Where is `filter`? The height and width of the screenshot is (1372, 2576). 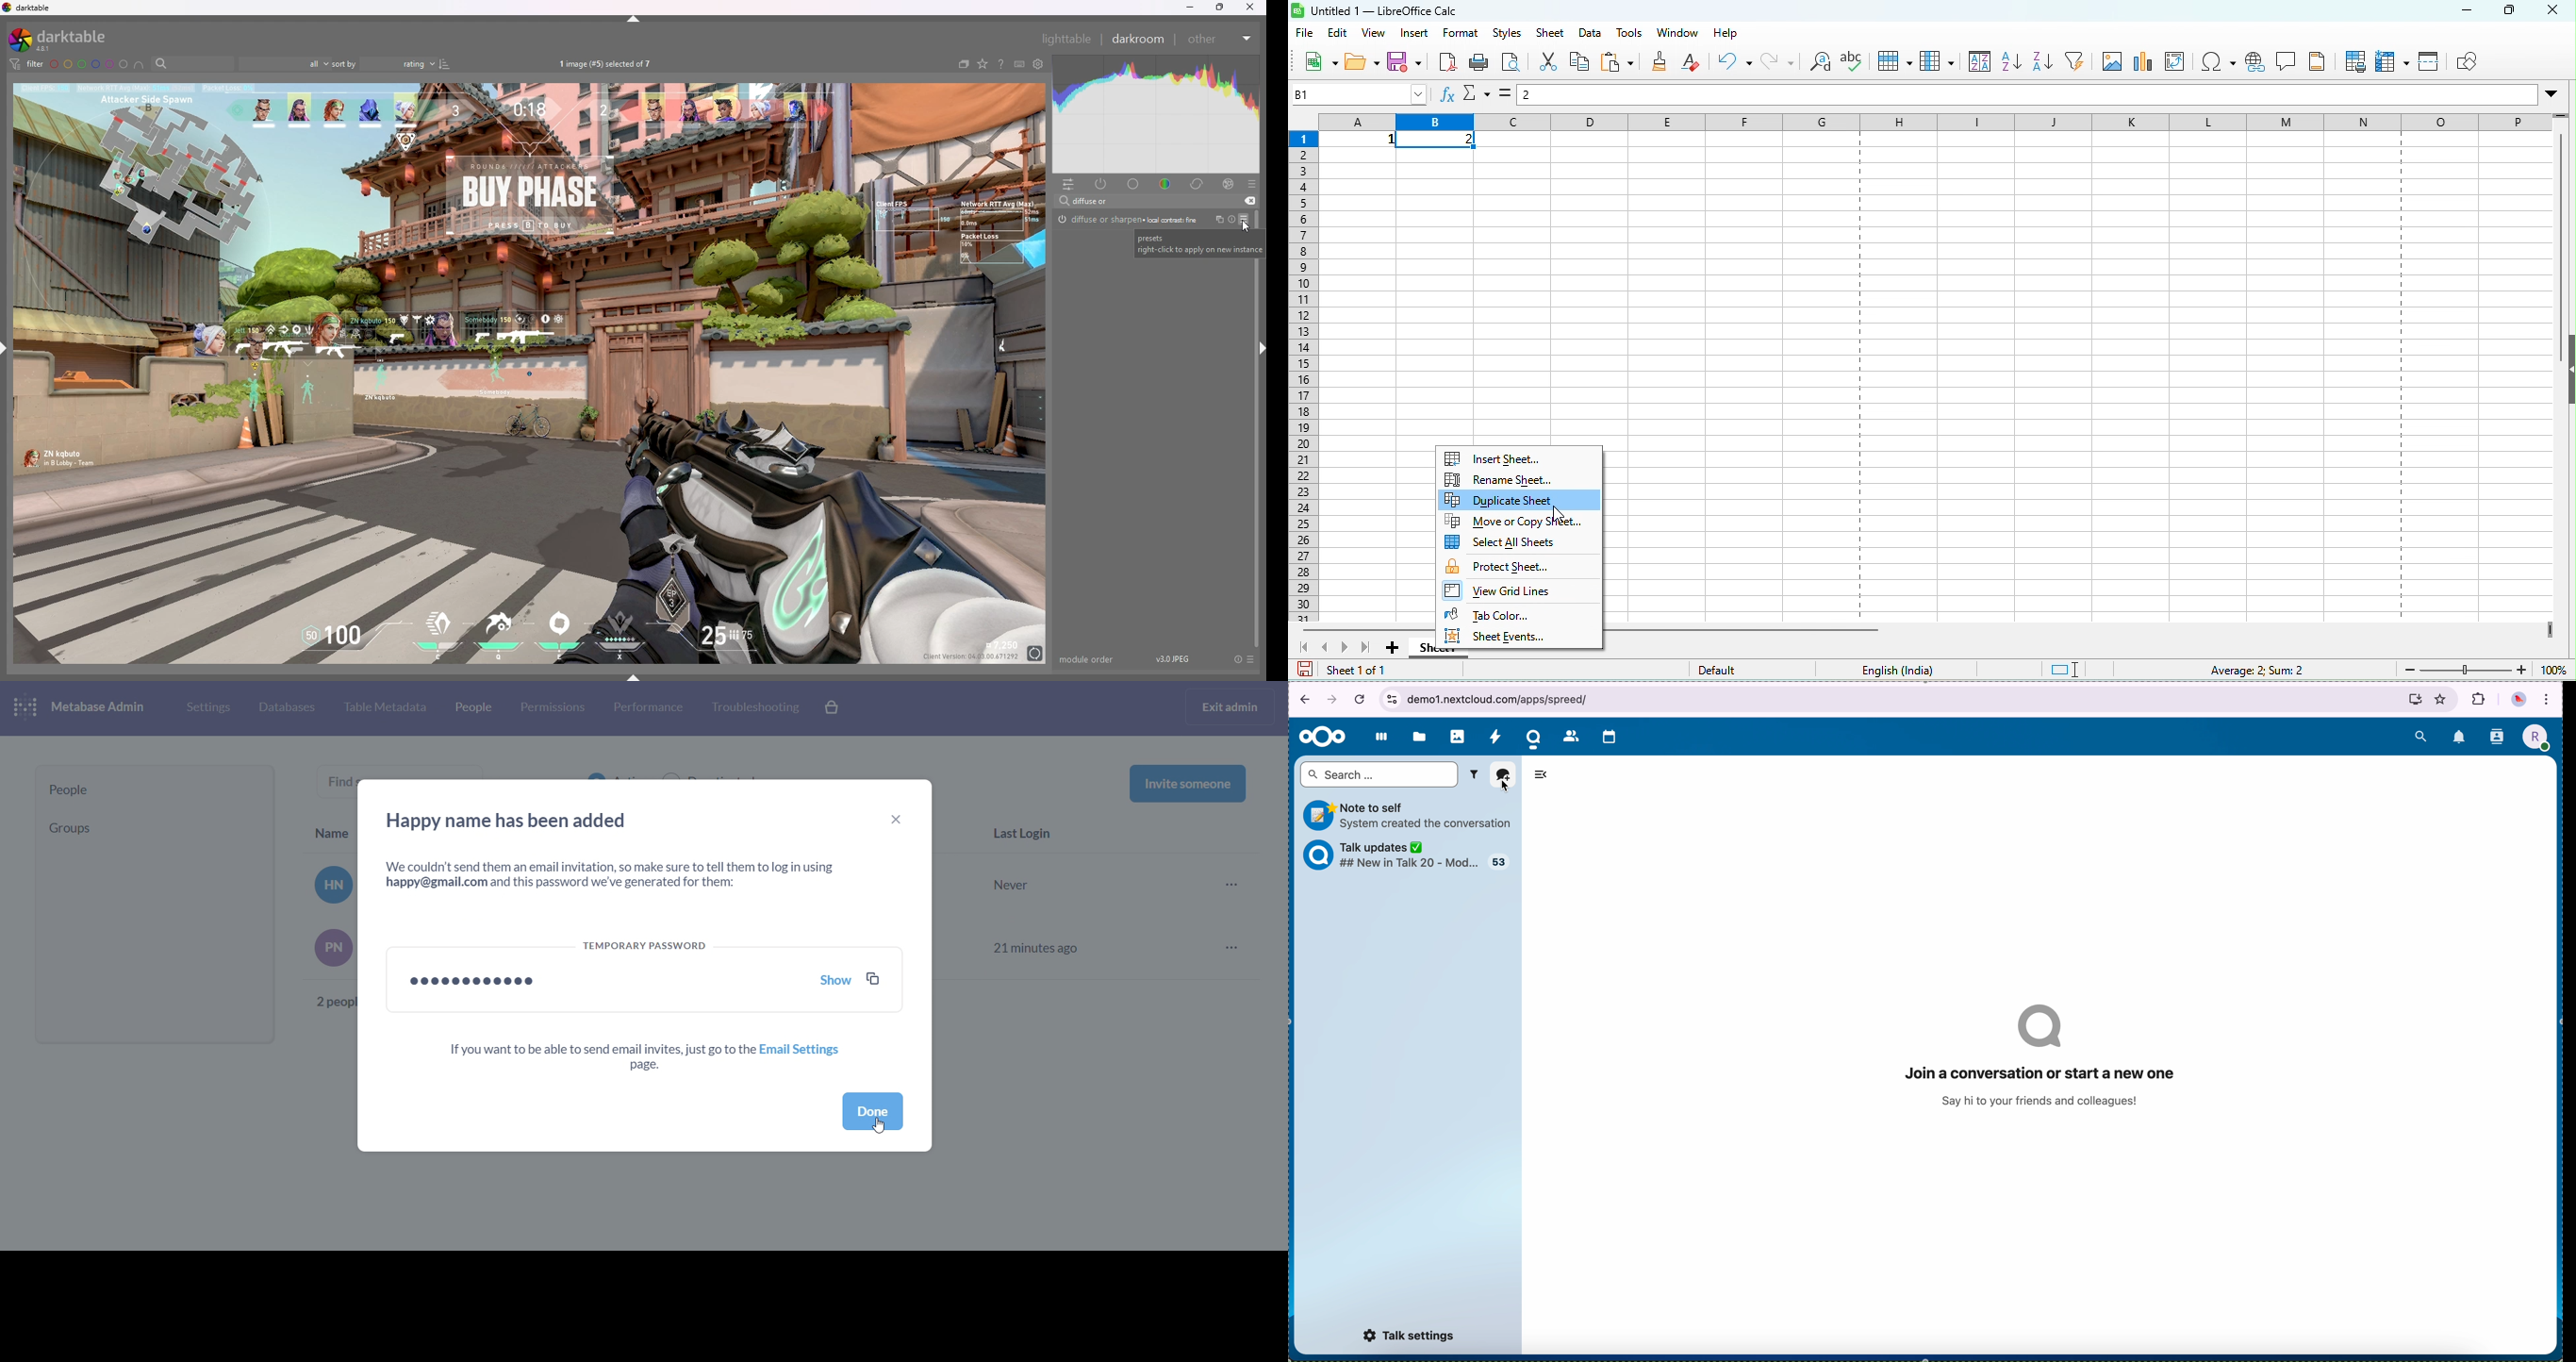
filter is located at coordinates (1474, 775).